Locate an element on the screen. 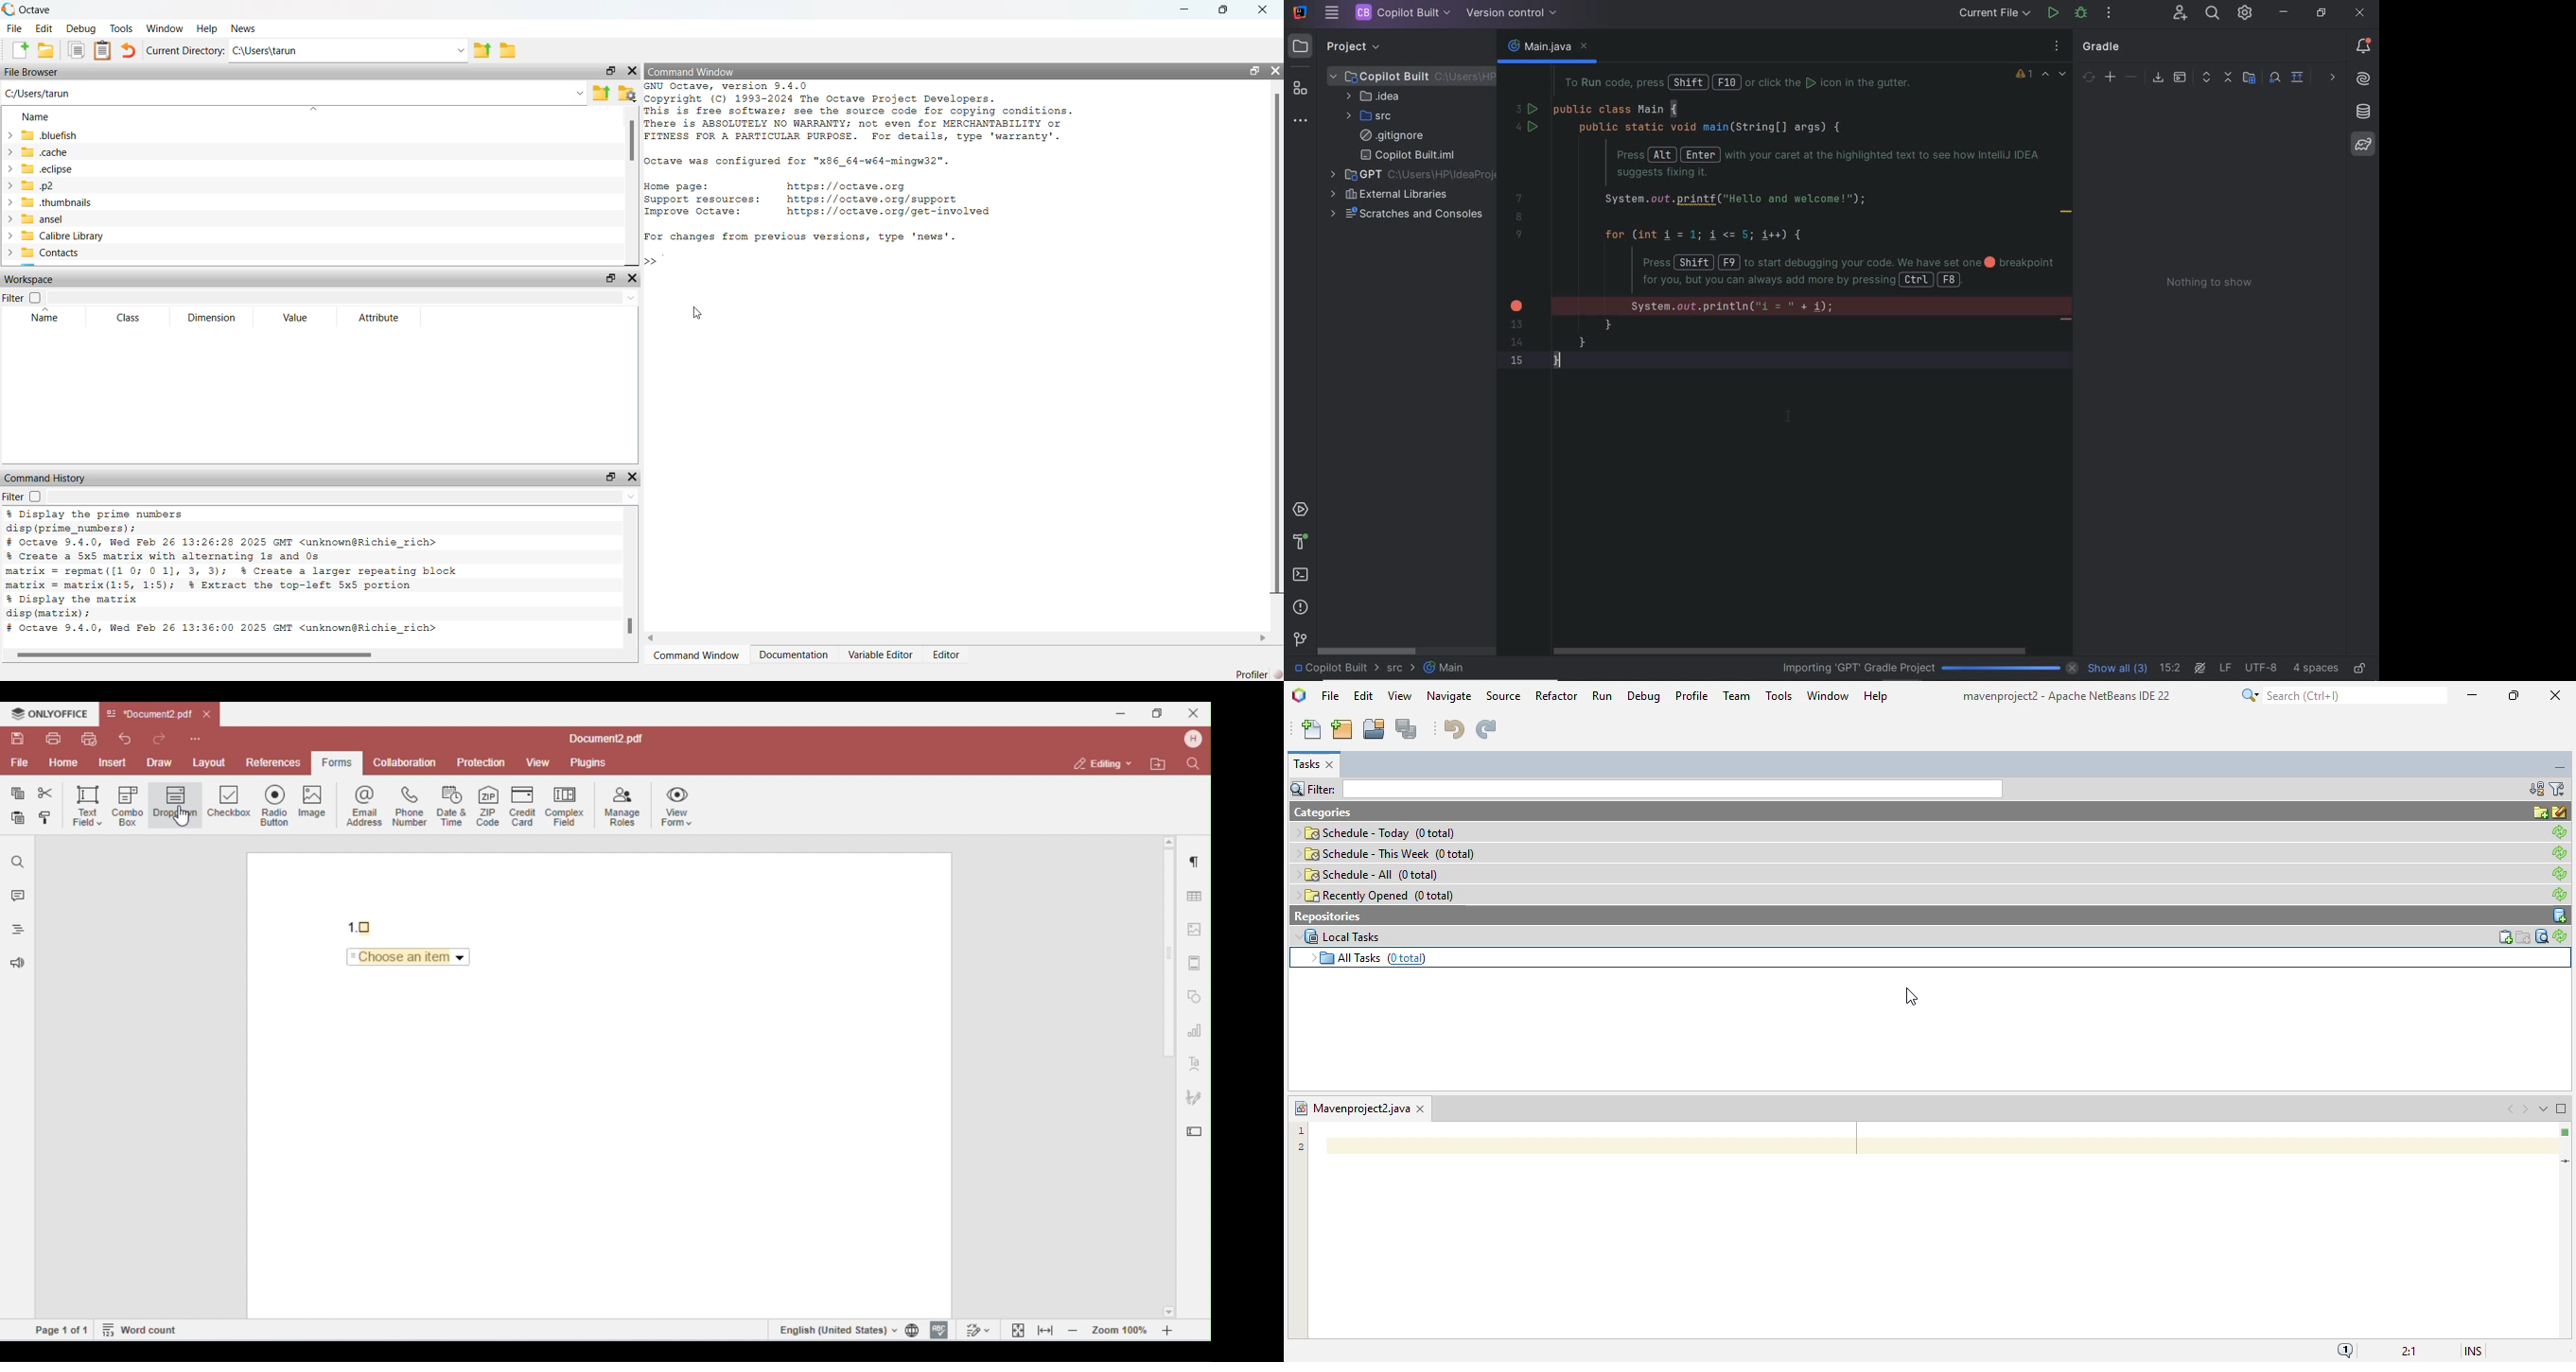  close is located at coordinates (1267, 9).